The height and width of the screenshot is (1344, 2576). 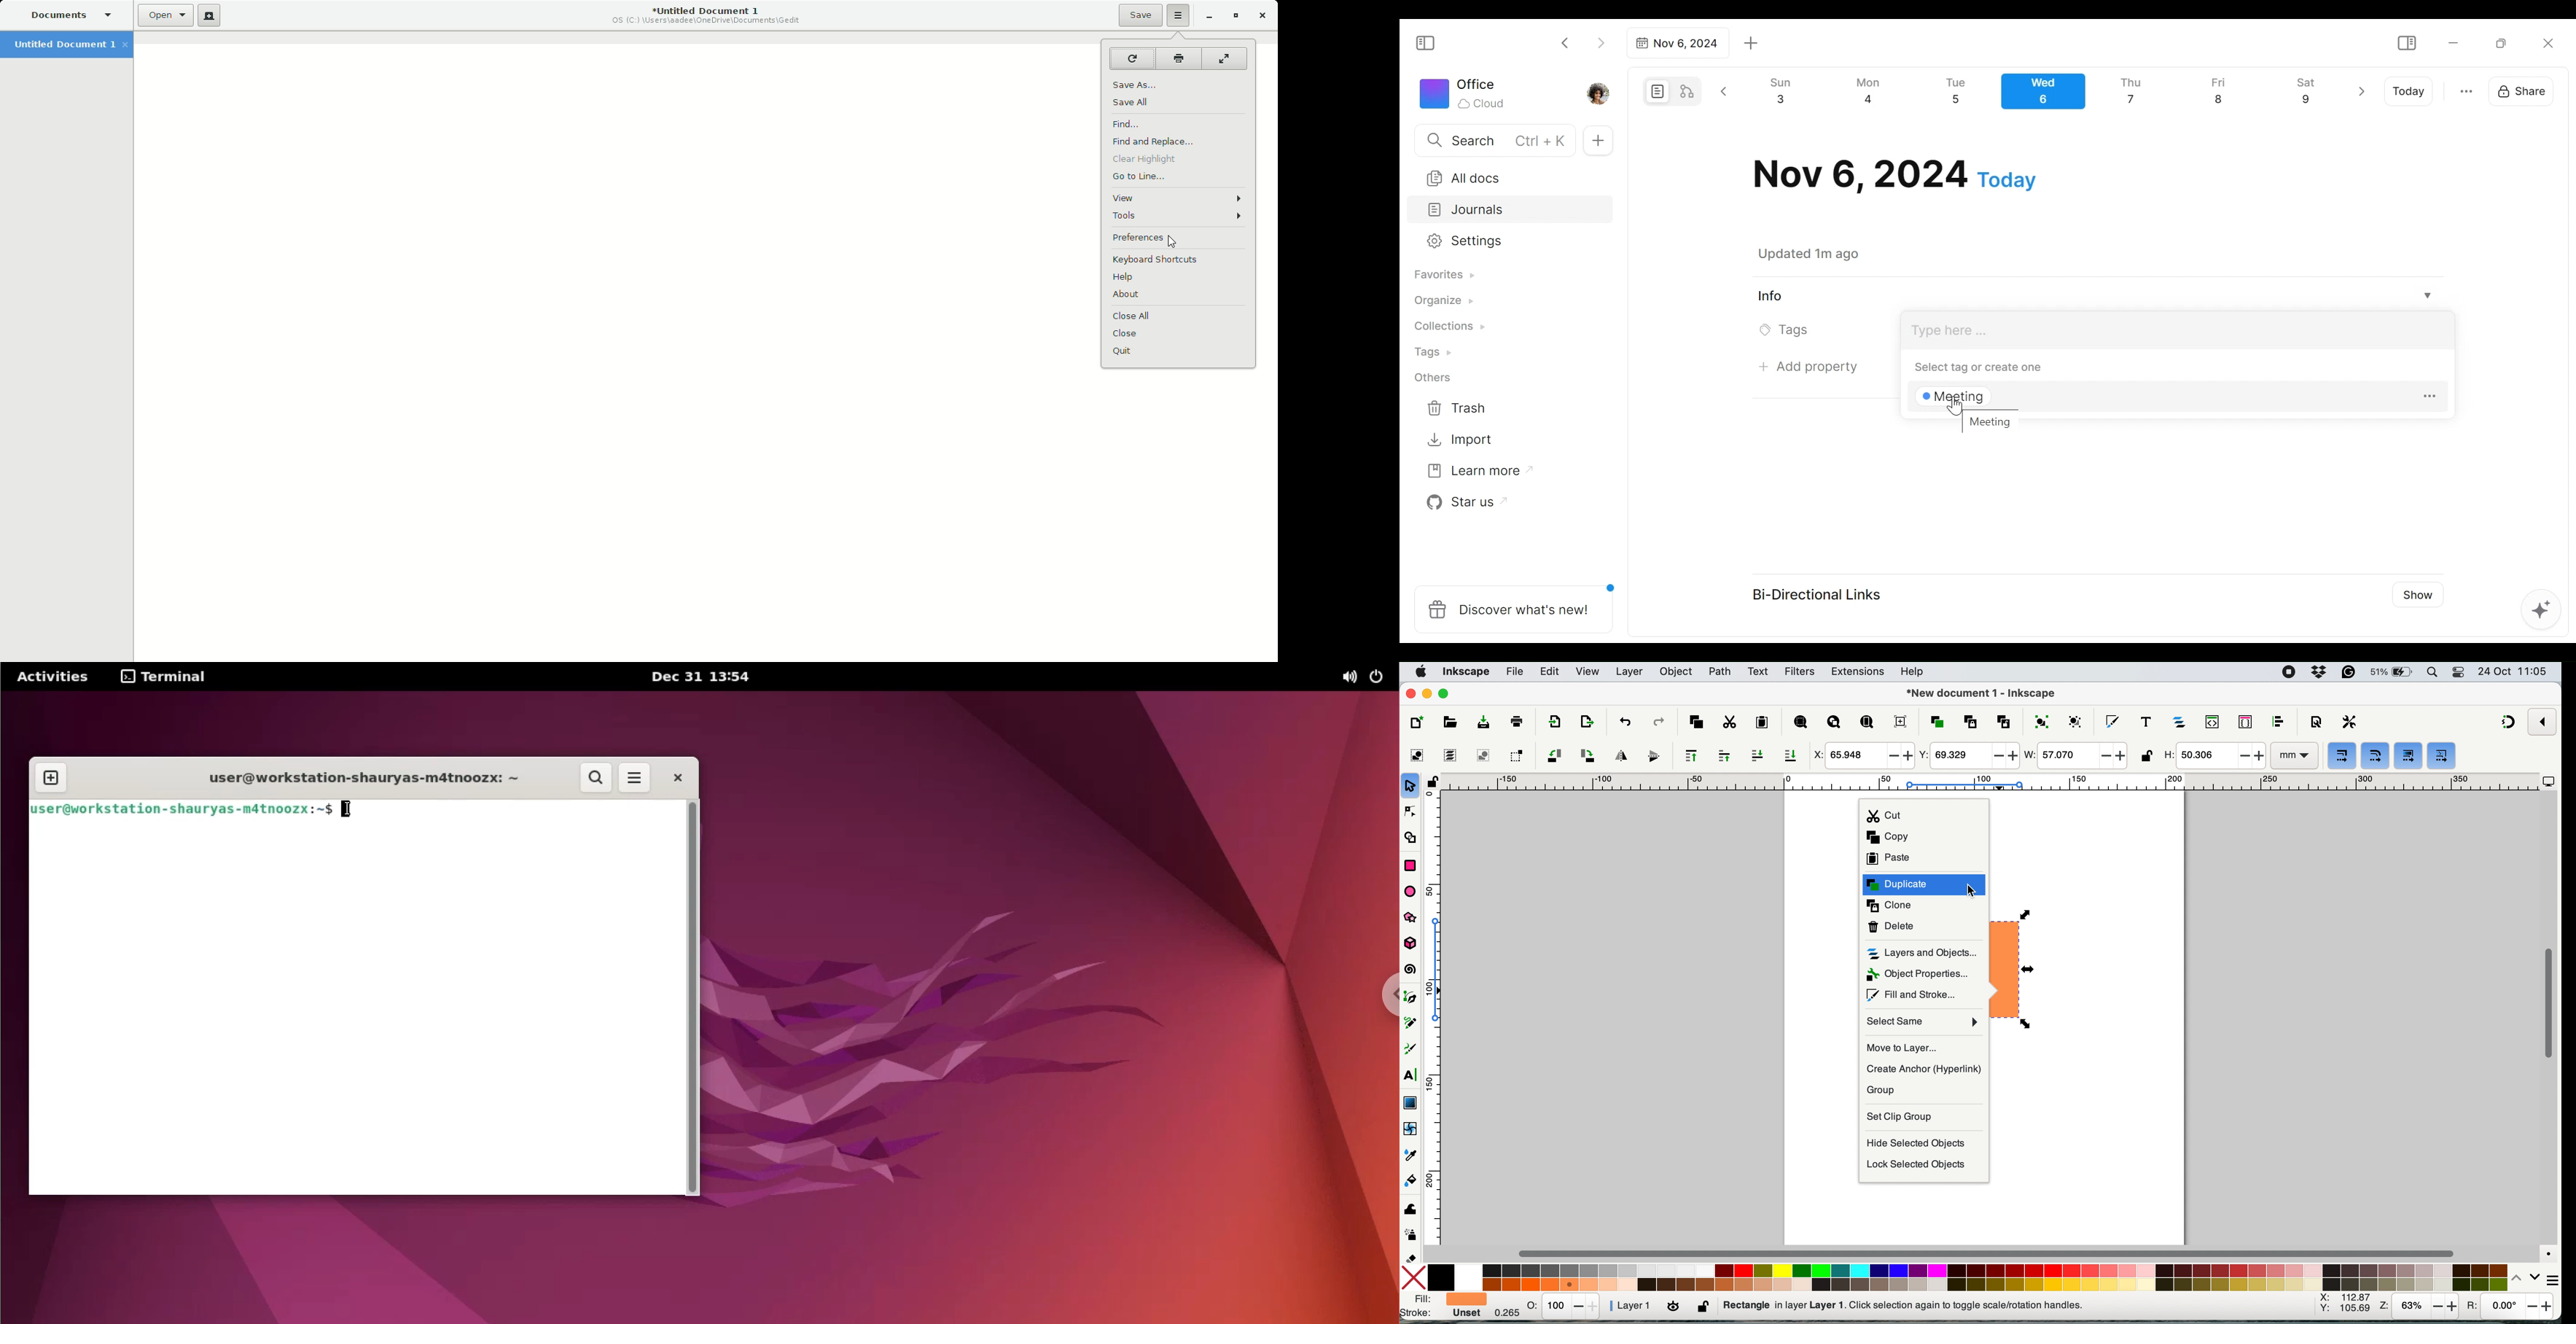 What do you see at coordinates (2374, 756) in the screenshot?
I see `when scaling rectangles scale the radii of rounded corners` at bounding box center [2374, 756].